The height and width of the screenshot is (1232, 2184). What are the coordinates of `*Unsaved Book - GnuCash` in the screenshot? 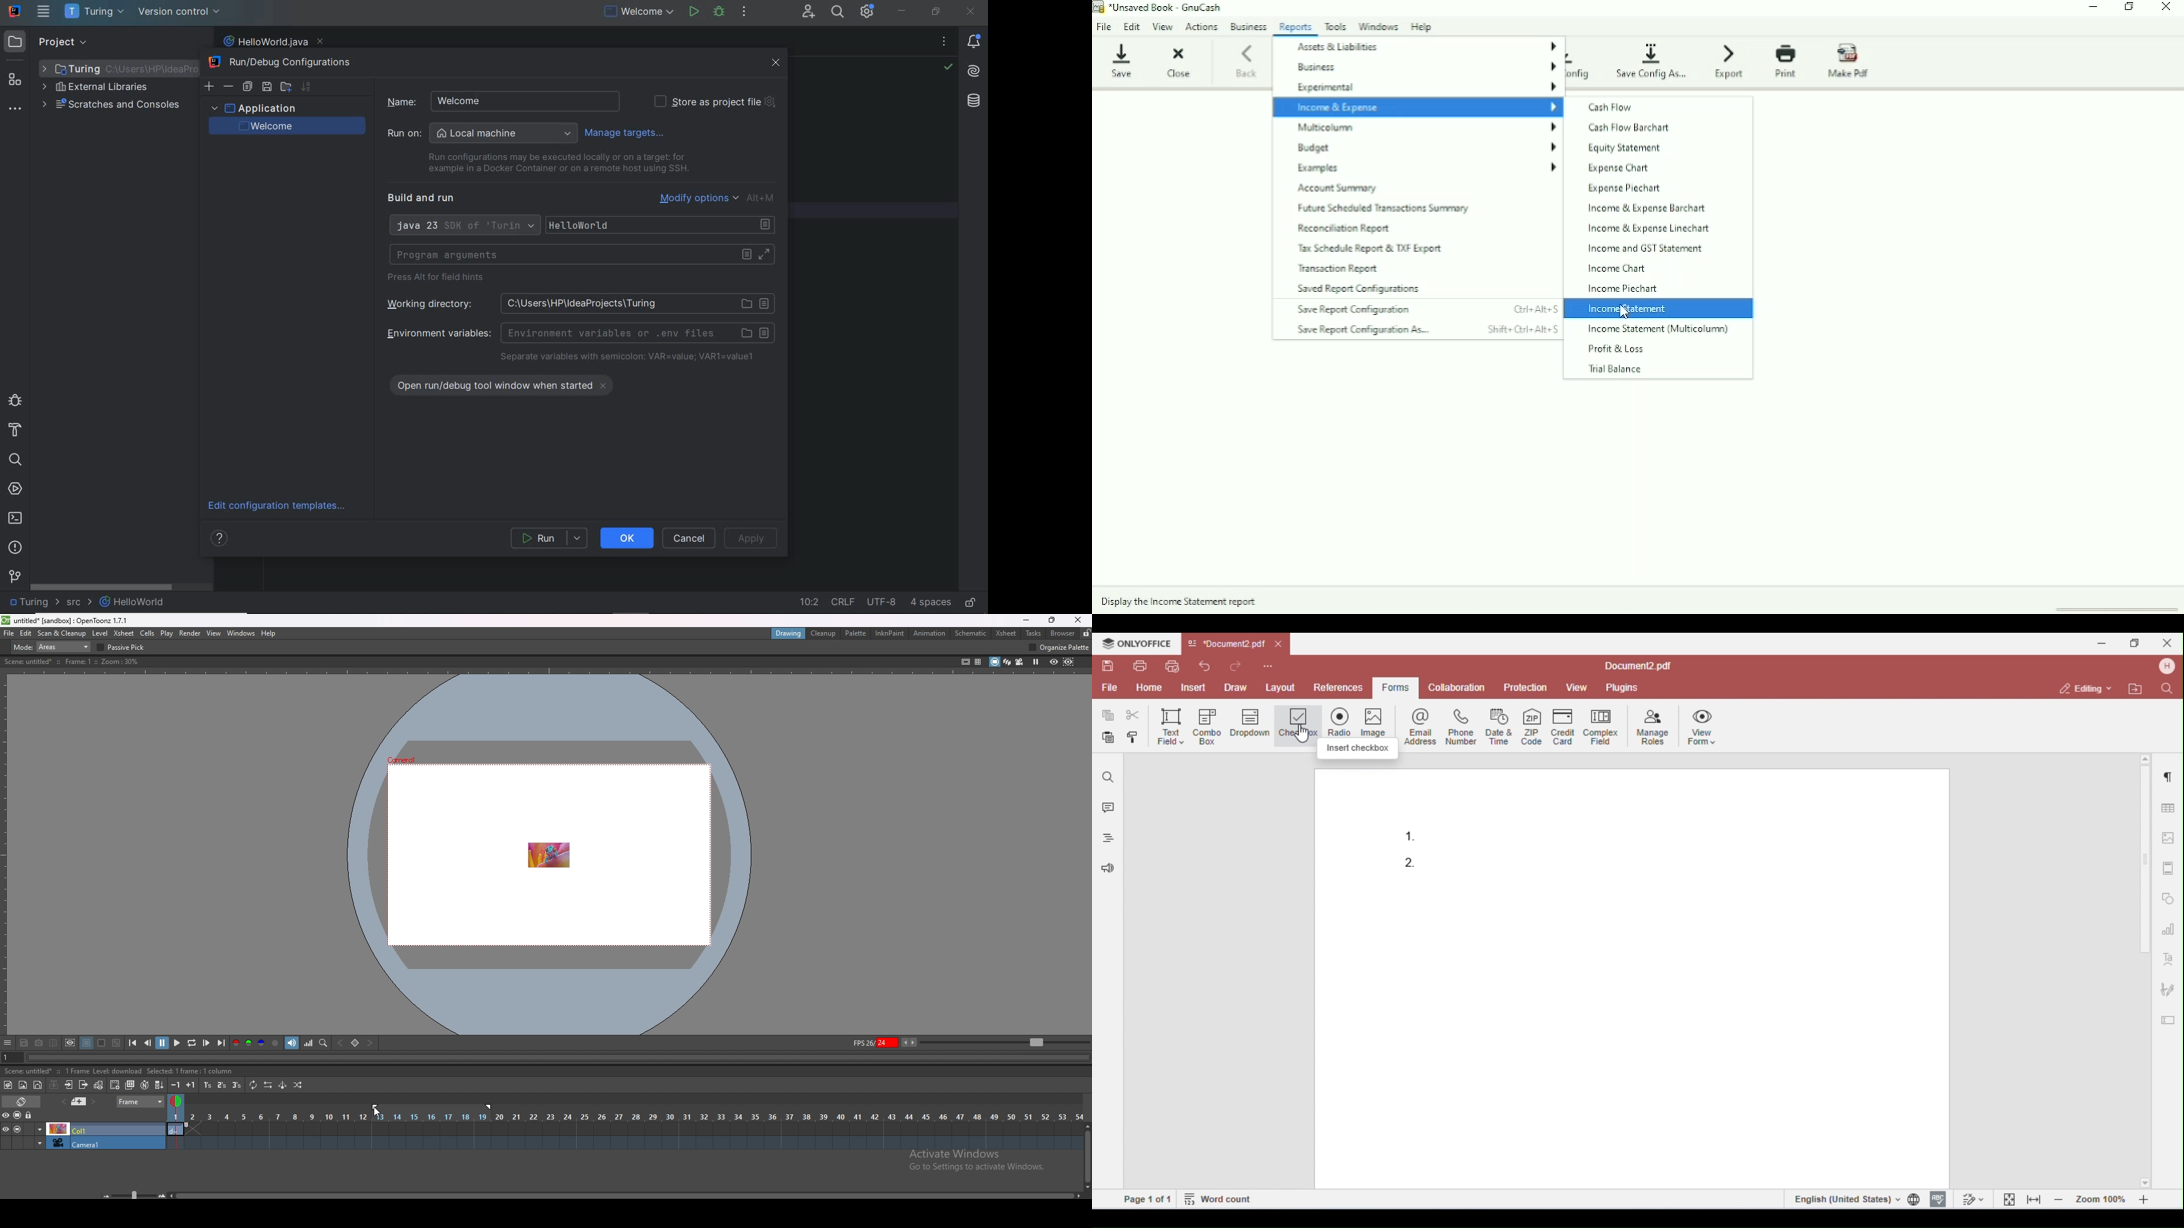 It's located at (1168, 8).